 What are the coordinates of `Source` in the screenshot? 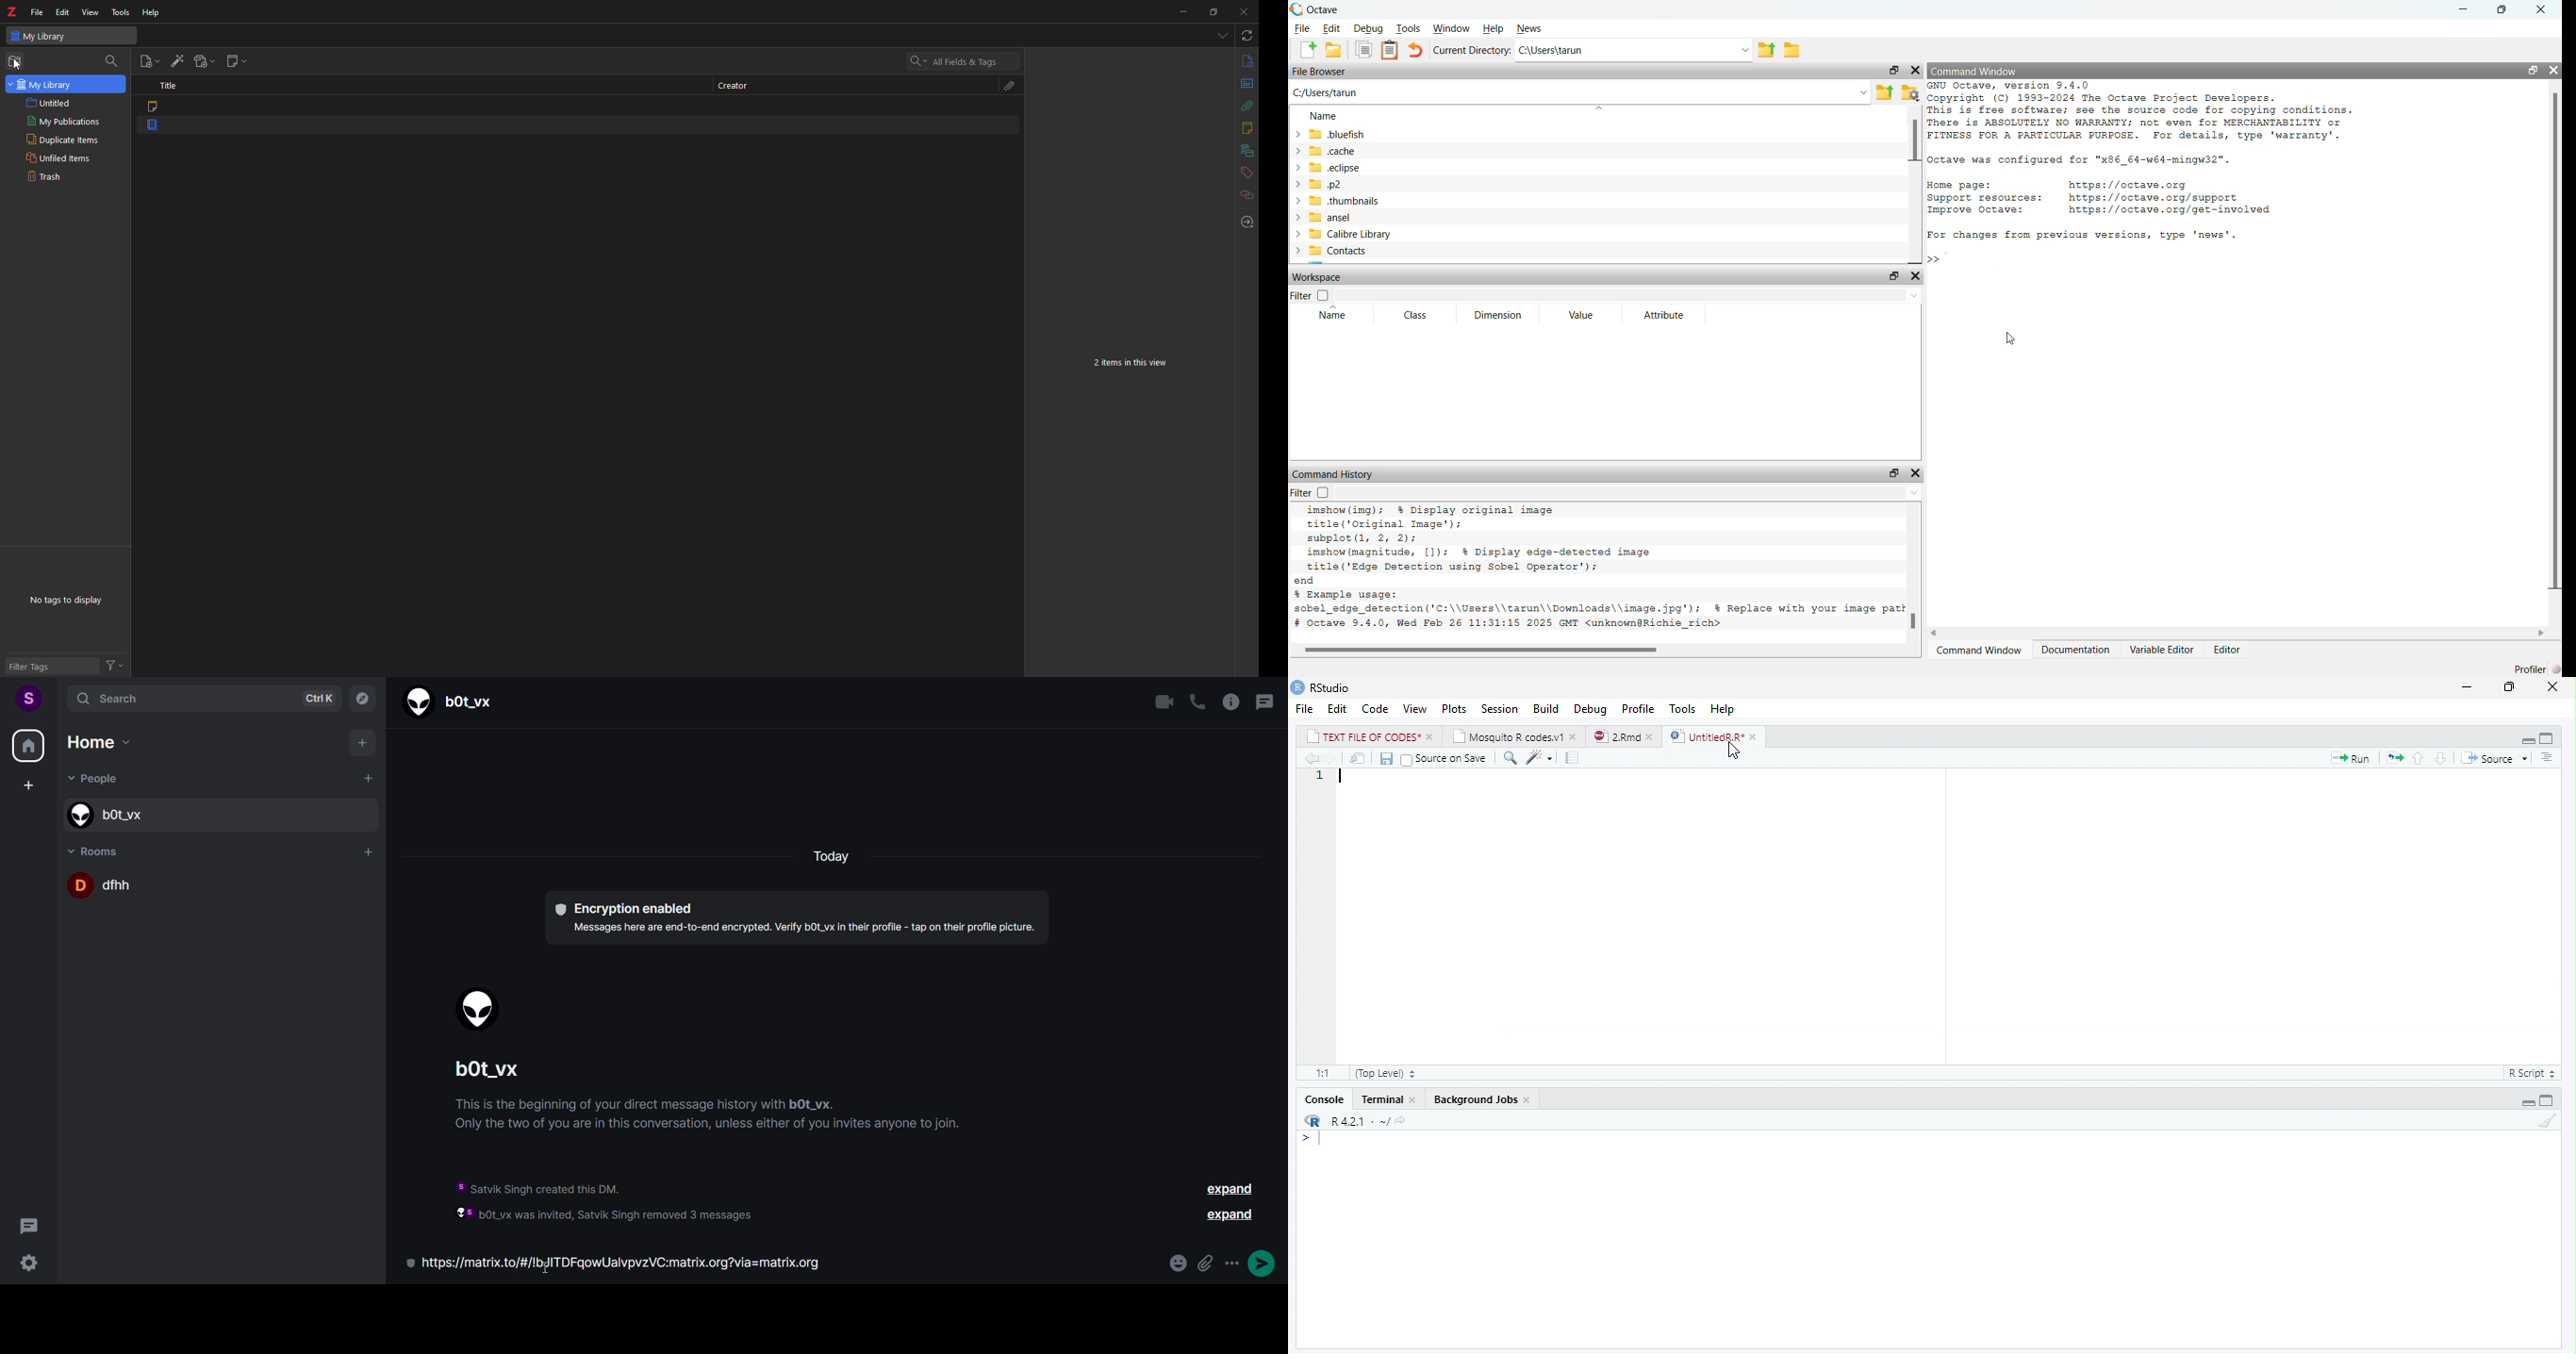 It's located at (2489, 759).